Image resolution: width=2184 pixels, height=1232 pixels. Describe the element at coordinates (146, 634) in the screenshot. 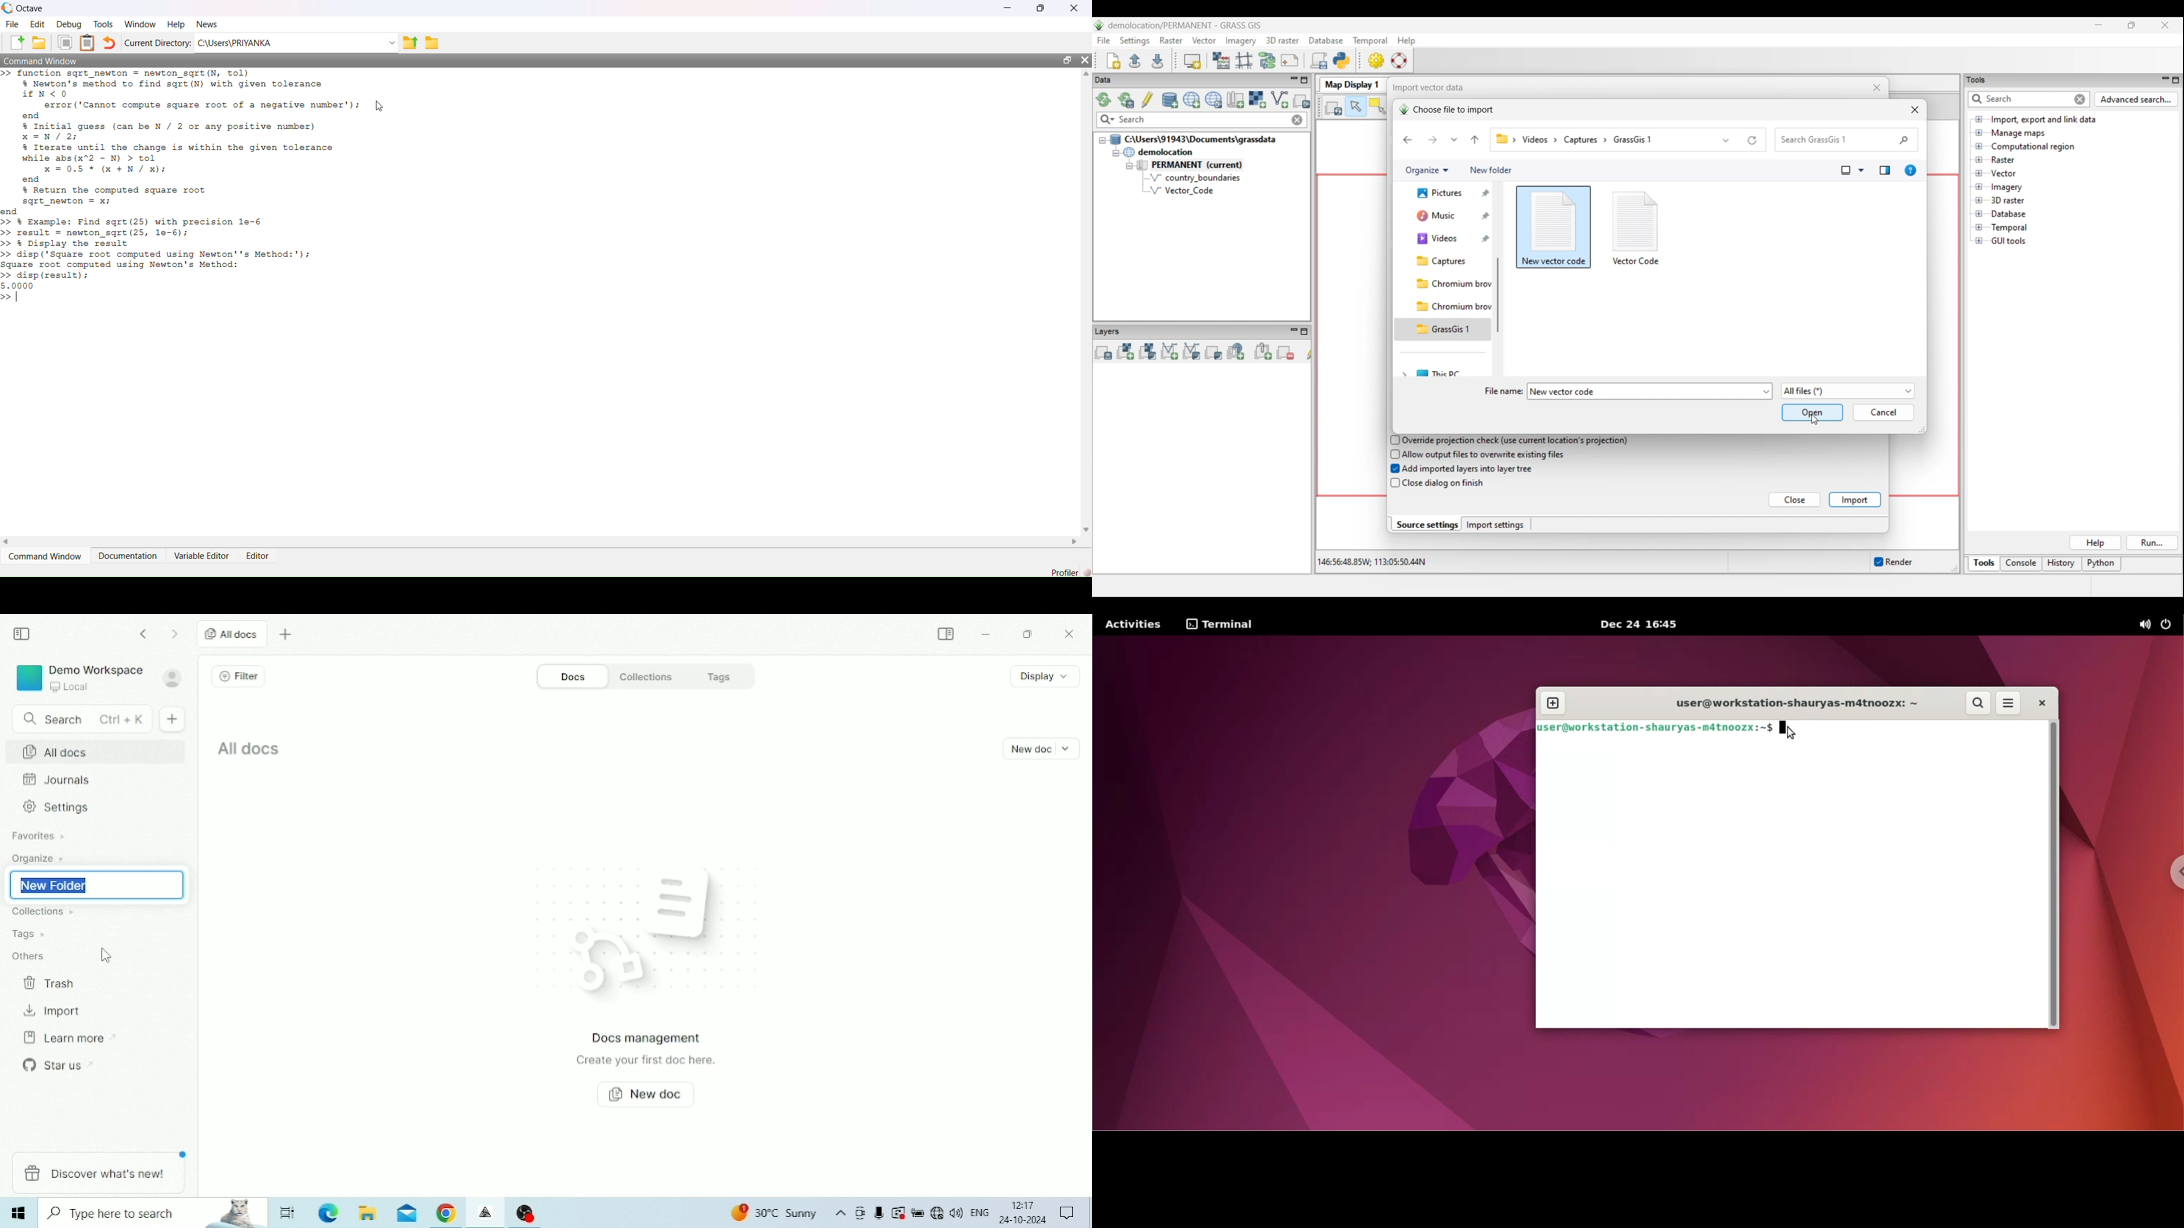

I see `Go back` at that location.